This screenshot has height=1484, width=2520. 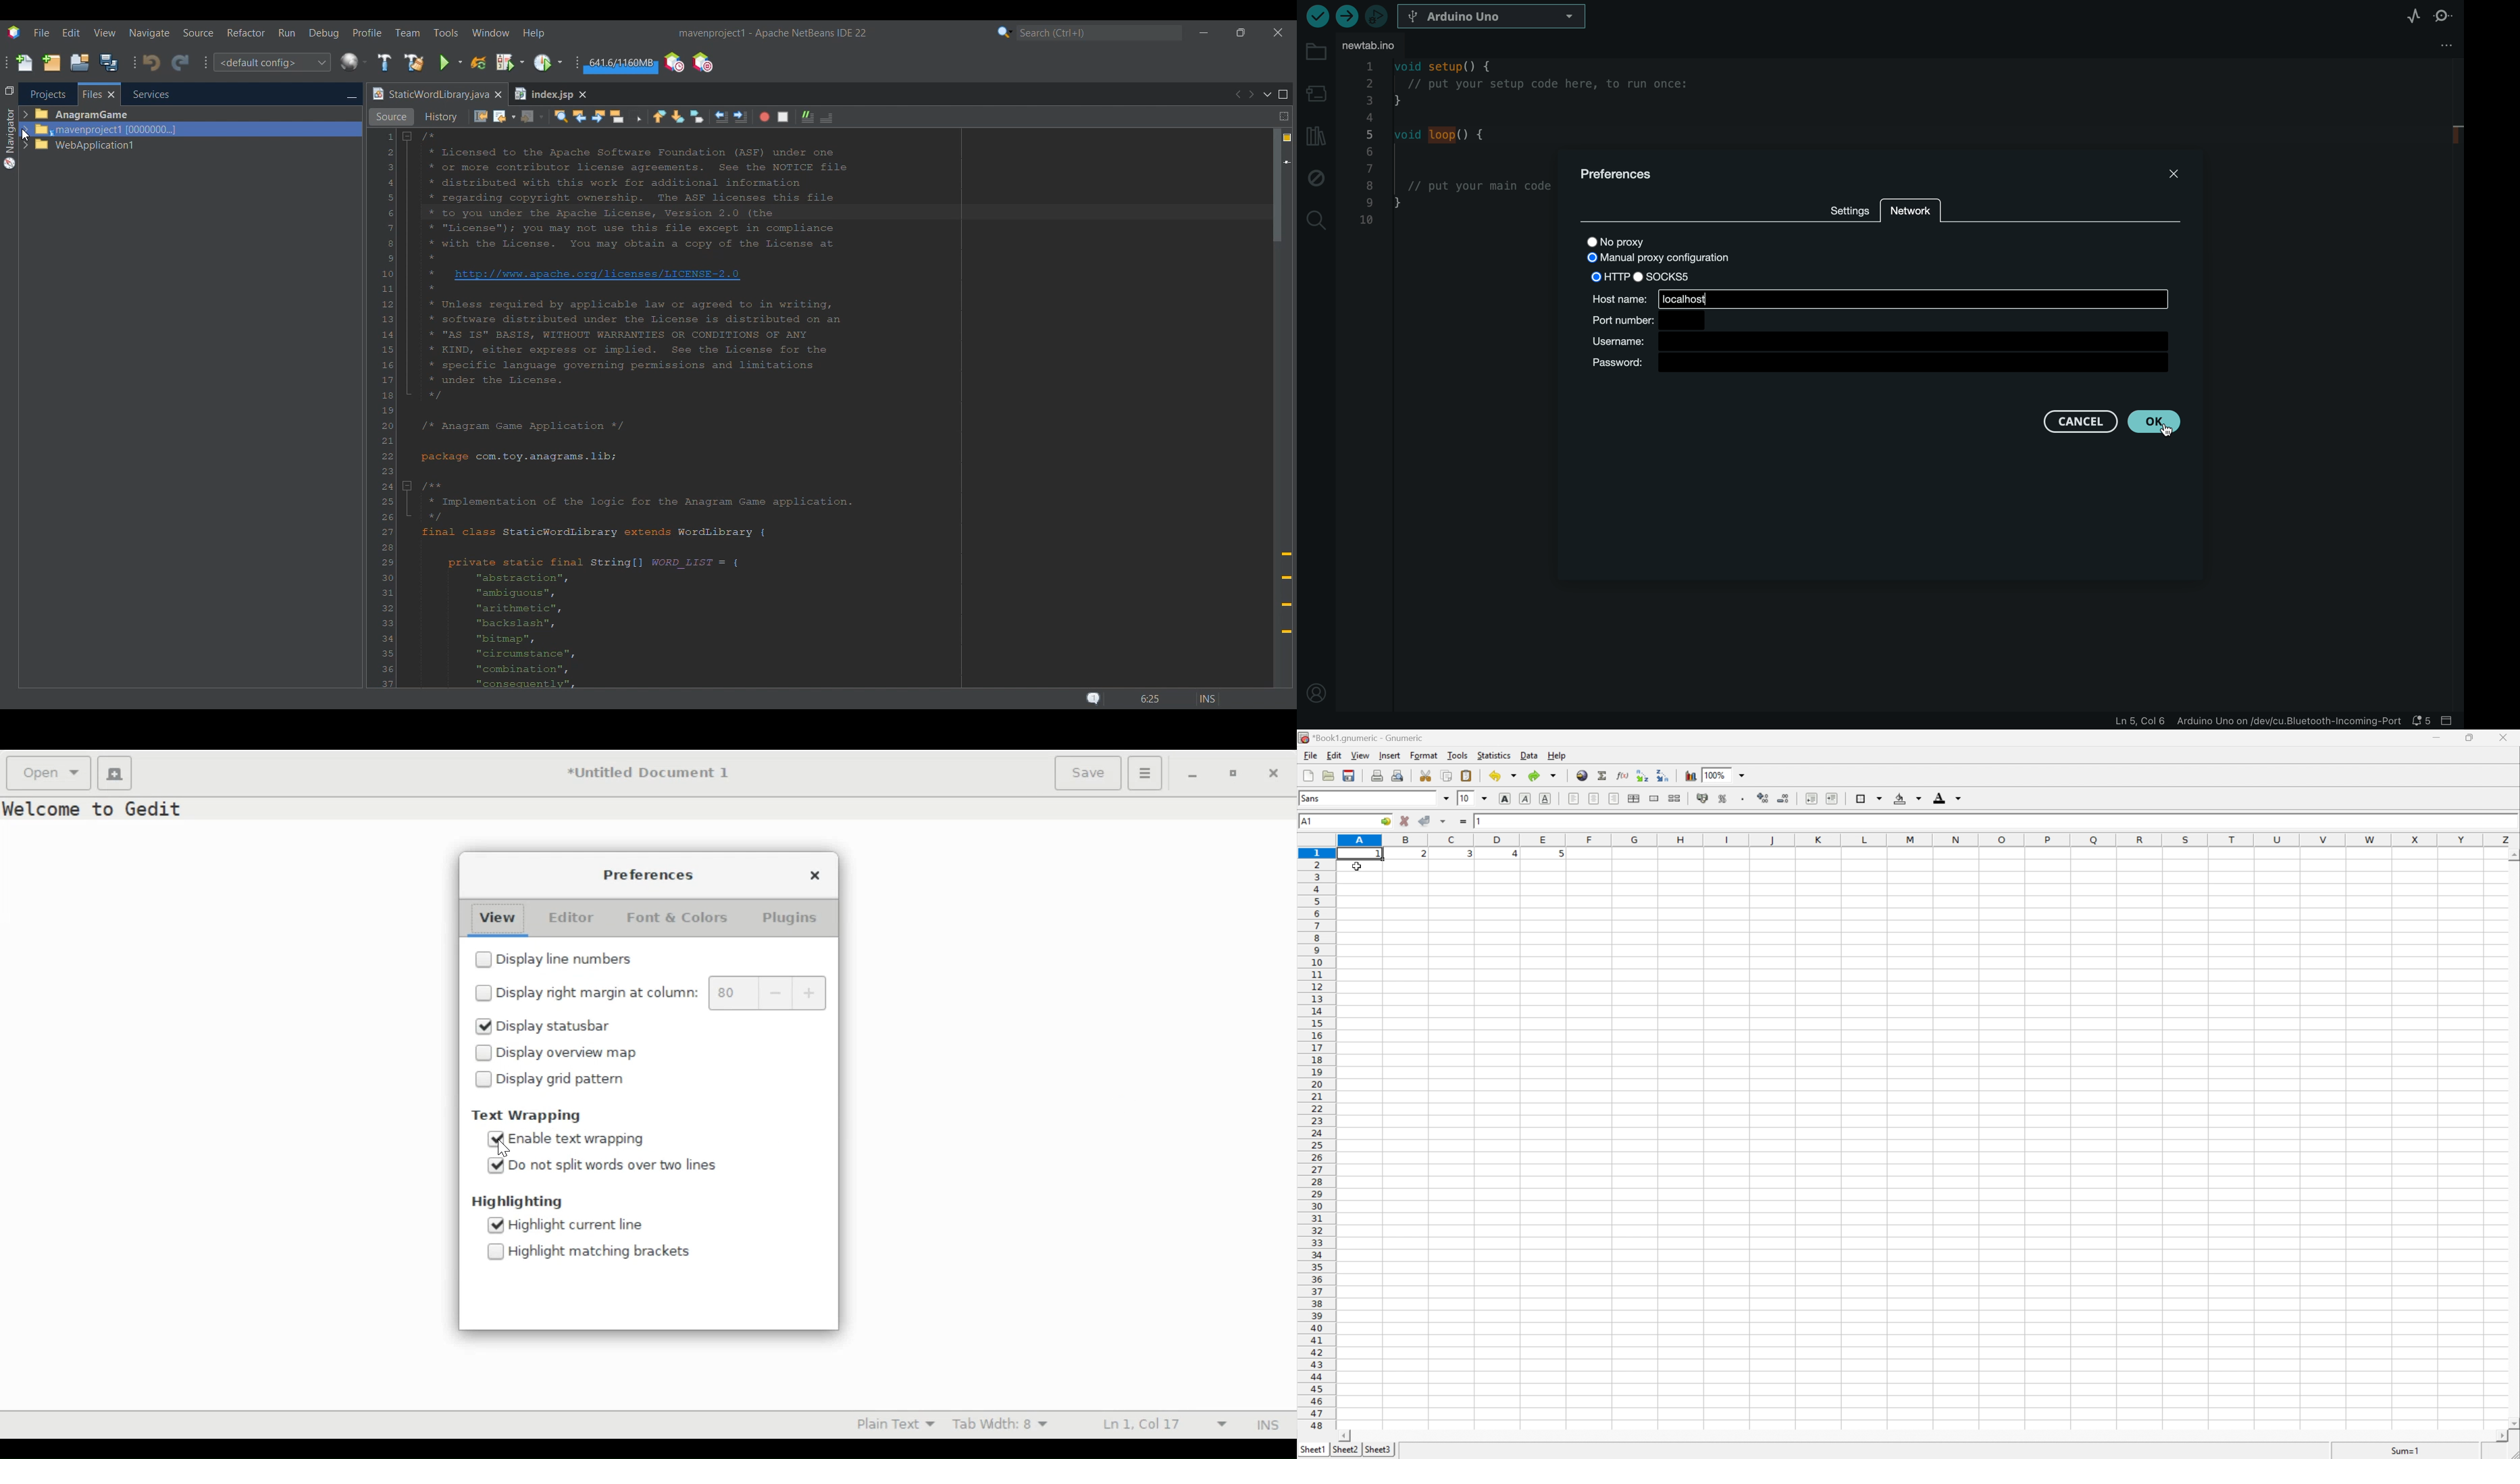 I want to click on Source menu, so click(x=199, y=33).